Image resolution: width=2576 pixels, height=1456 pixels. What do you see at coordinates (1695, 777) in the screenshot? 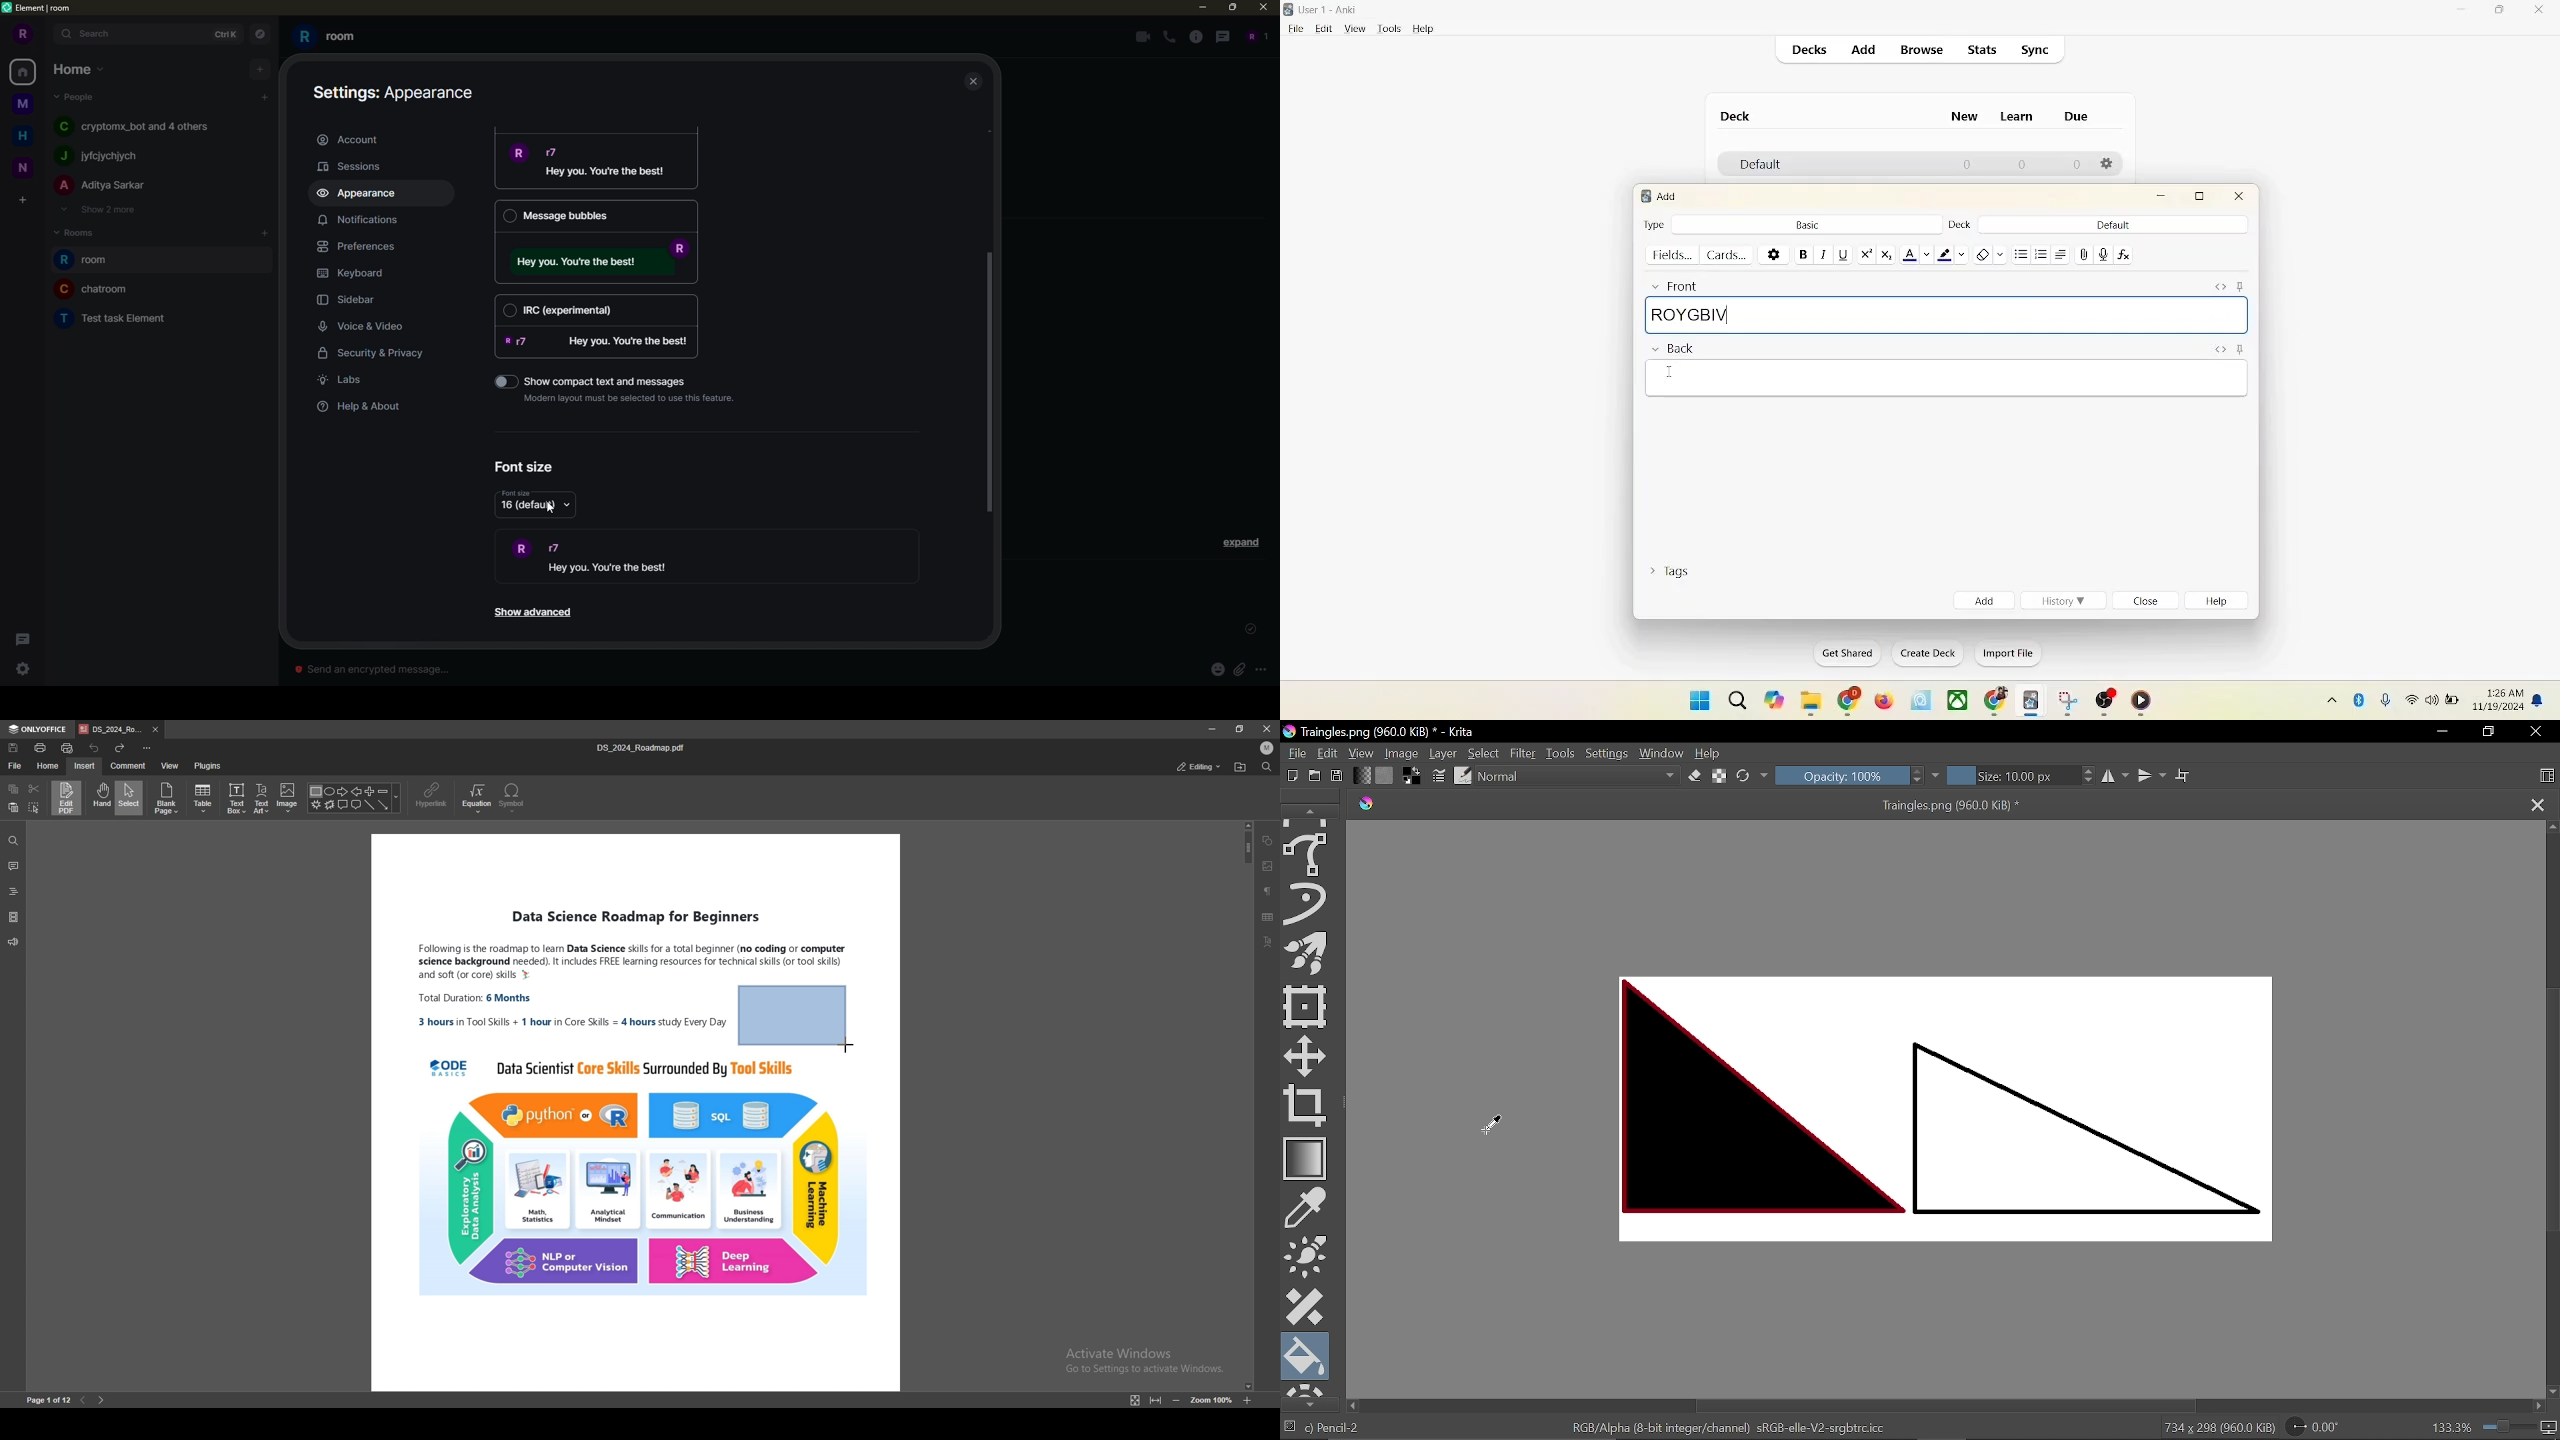
I see `Eraser` at bounding box center [1695, 777].